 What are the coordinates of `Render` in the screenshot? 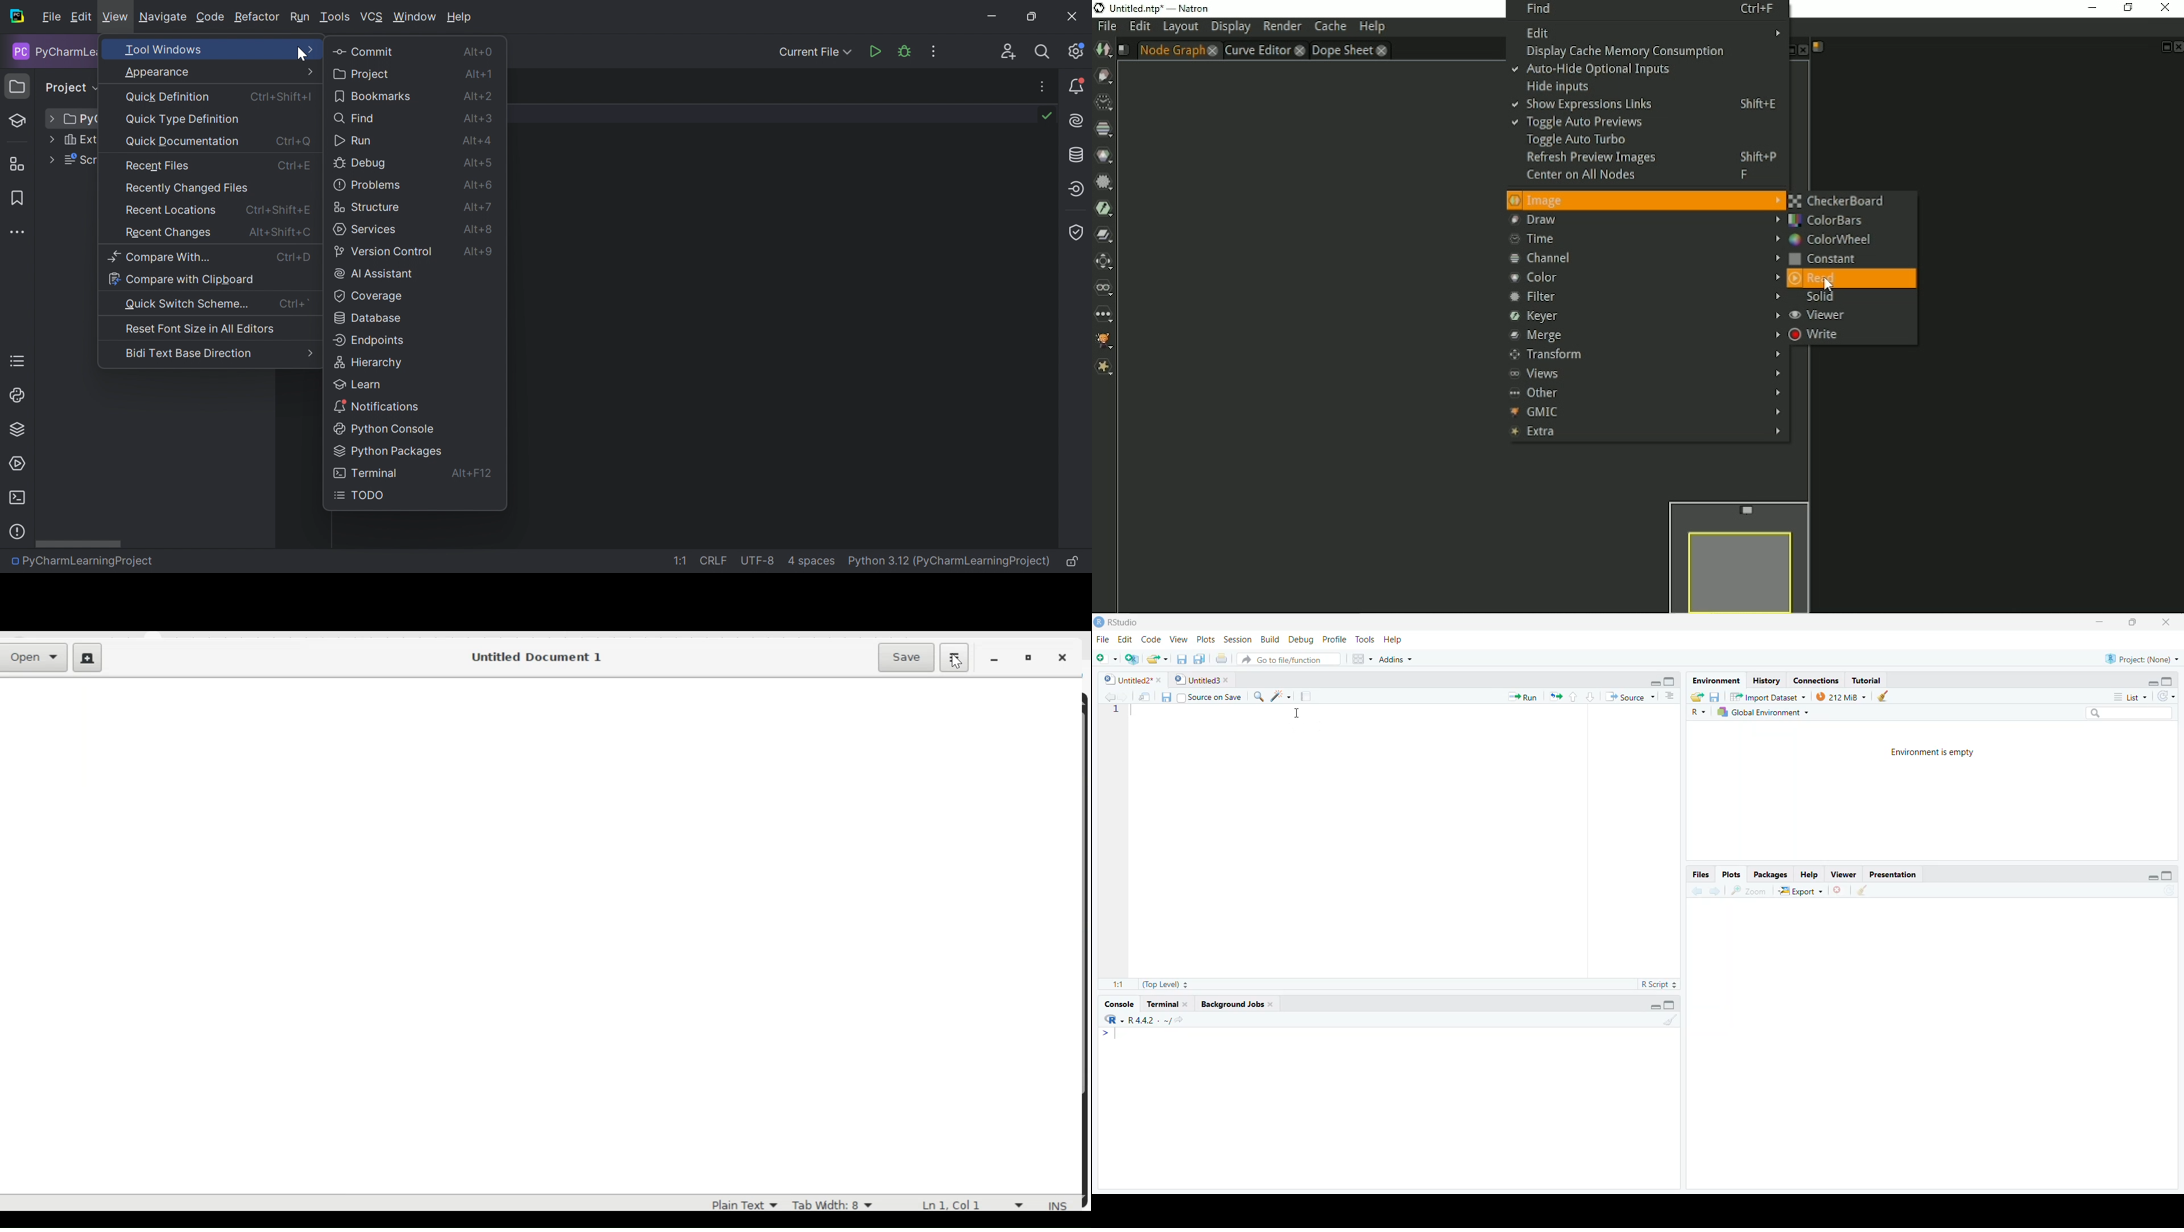 It's located at (1283, 26).